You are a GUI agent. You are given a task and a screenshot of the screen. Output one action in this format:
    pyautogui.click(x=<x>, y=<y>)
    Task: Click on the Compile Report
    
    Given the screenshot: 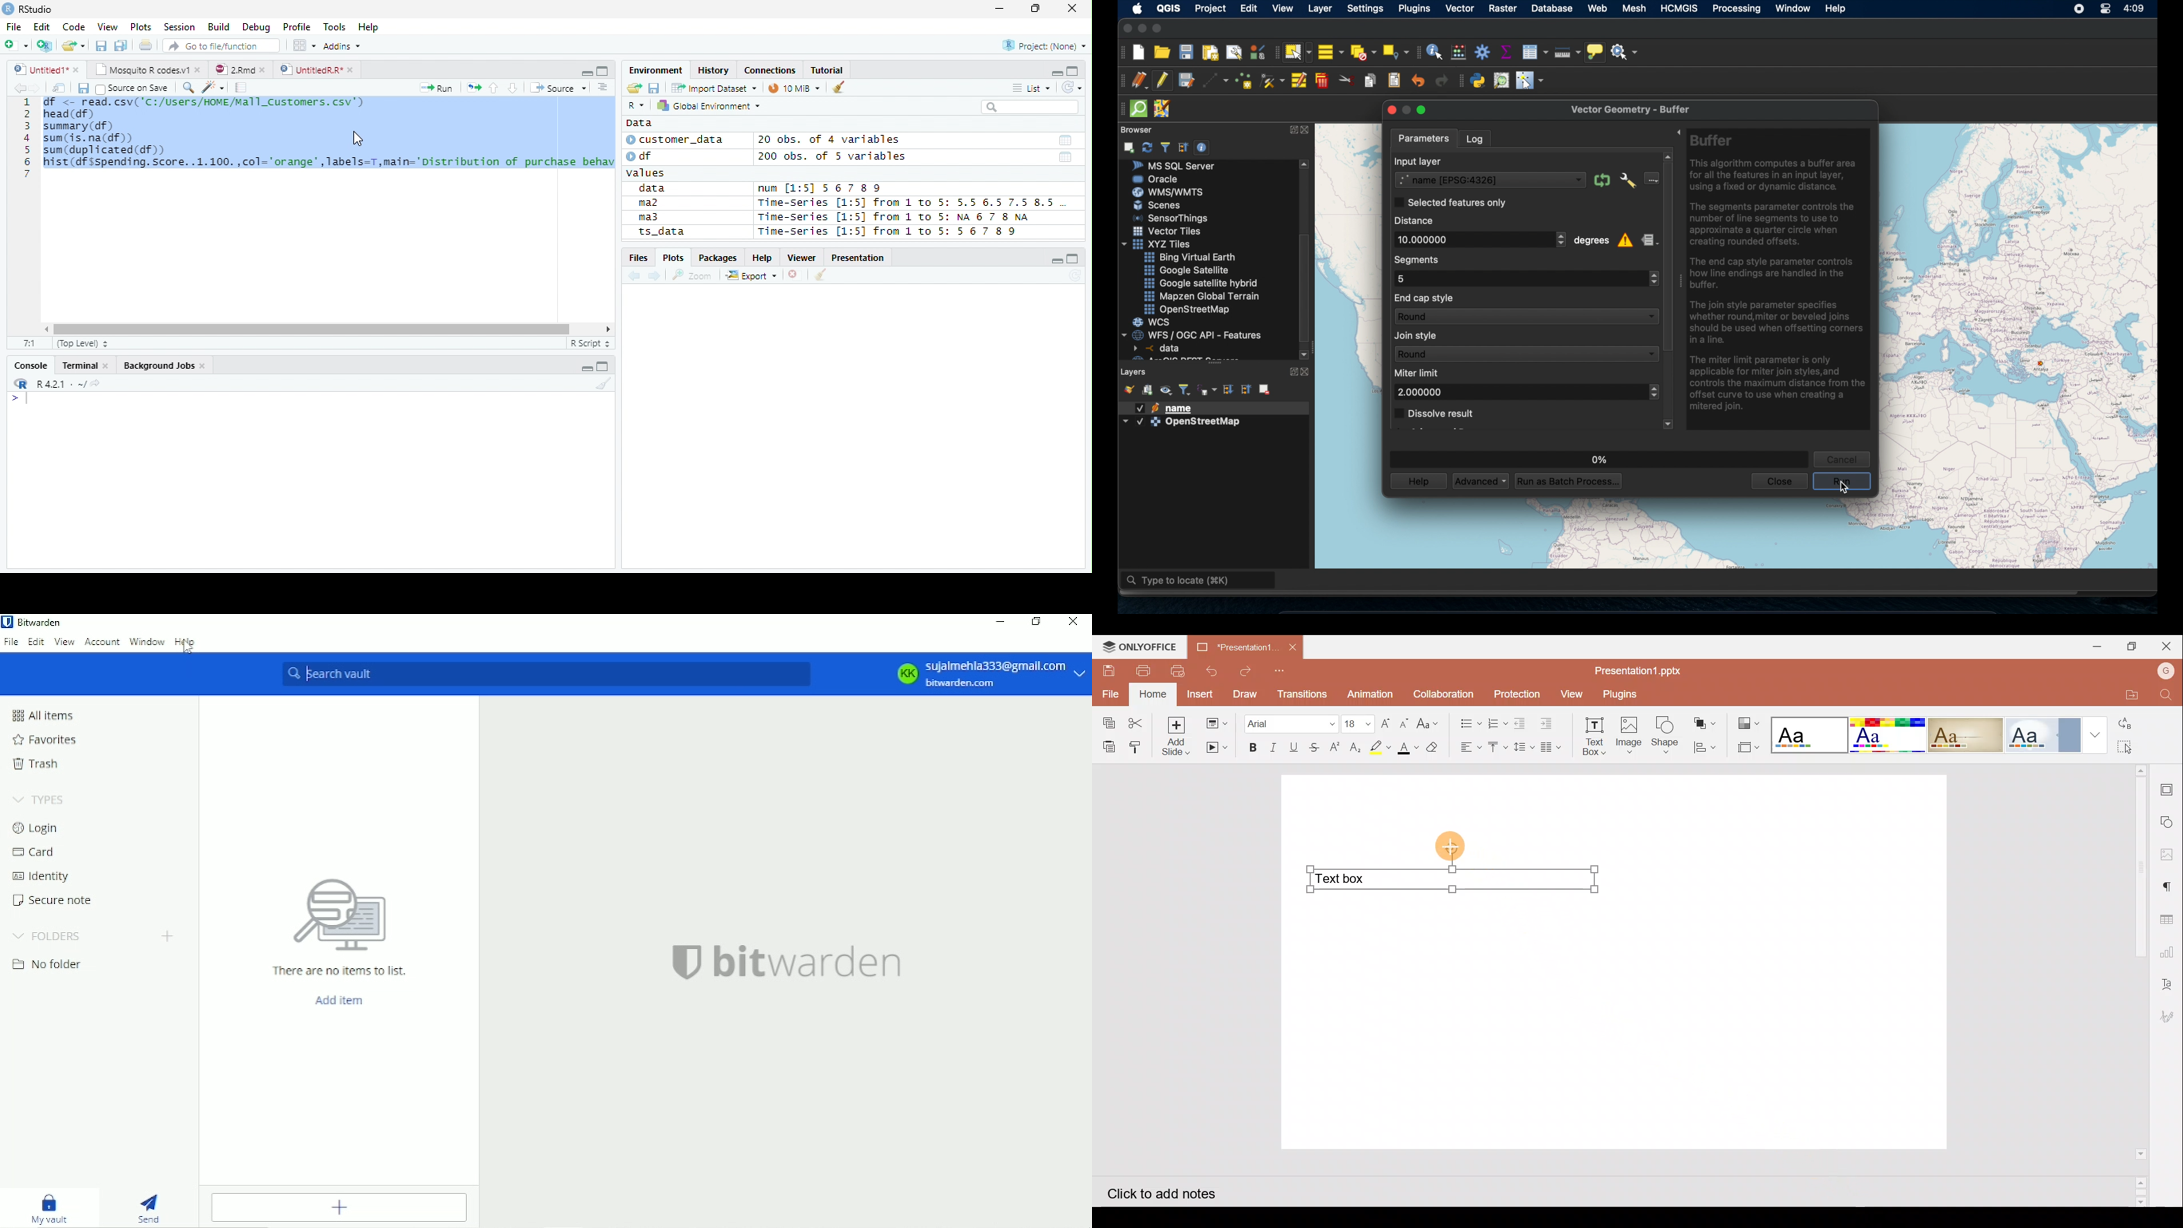 What is the action you would take?
    pyautogui.click(x=241, y=88)
    